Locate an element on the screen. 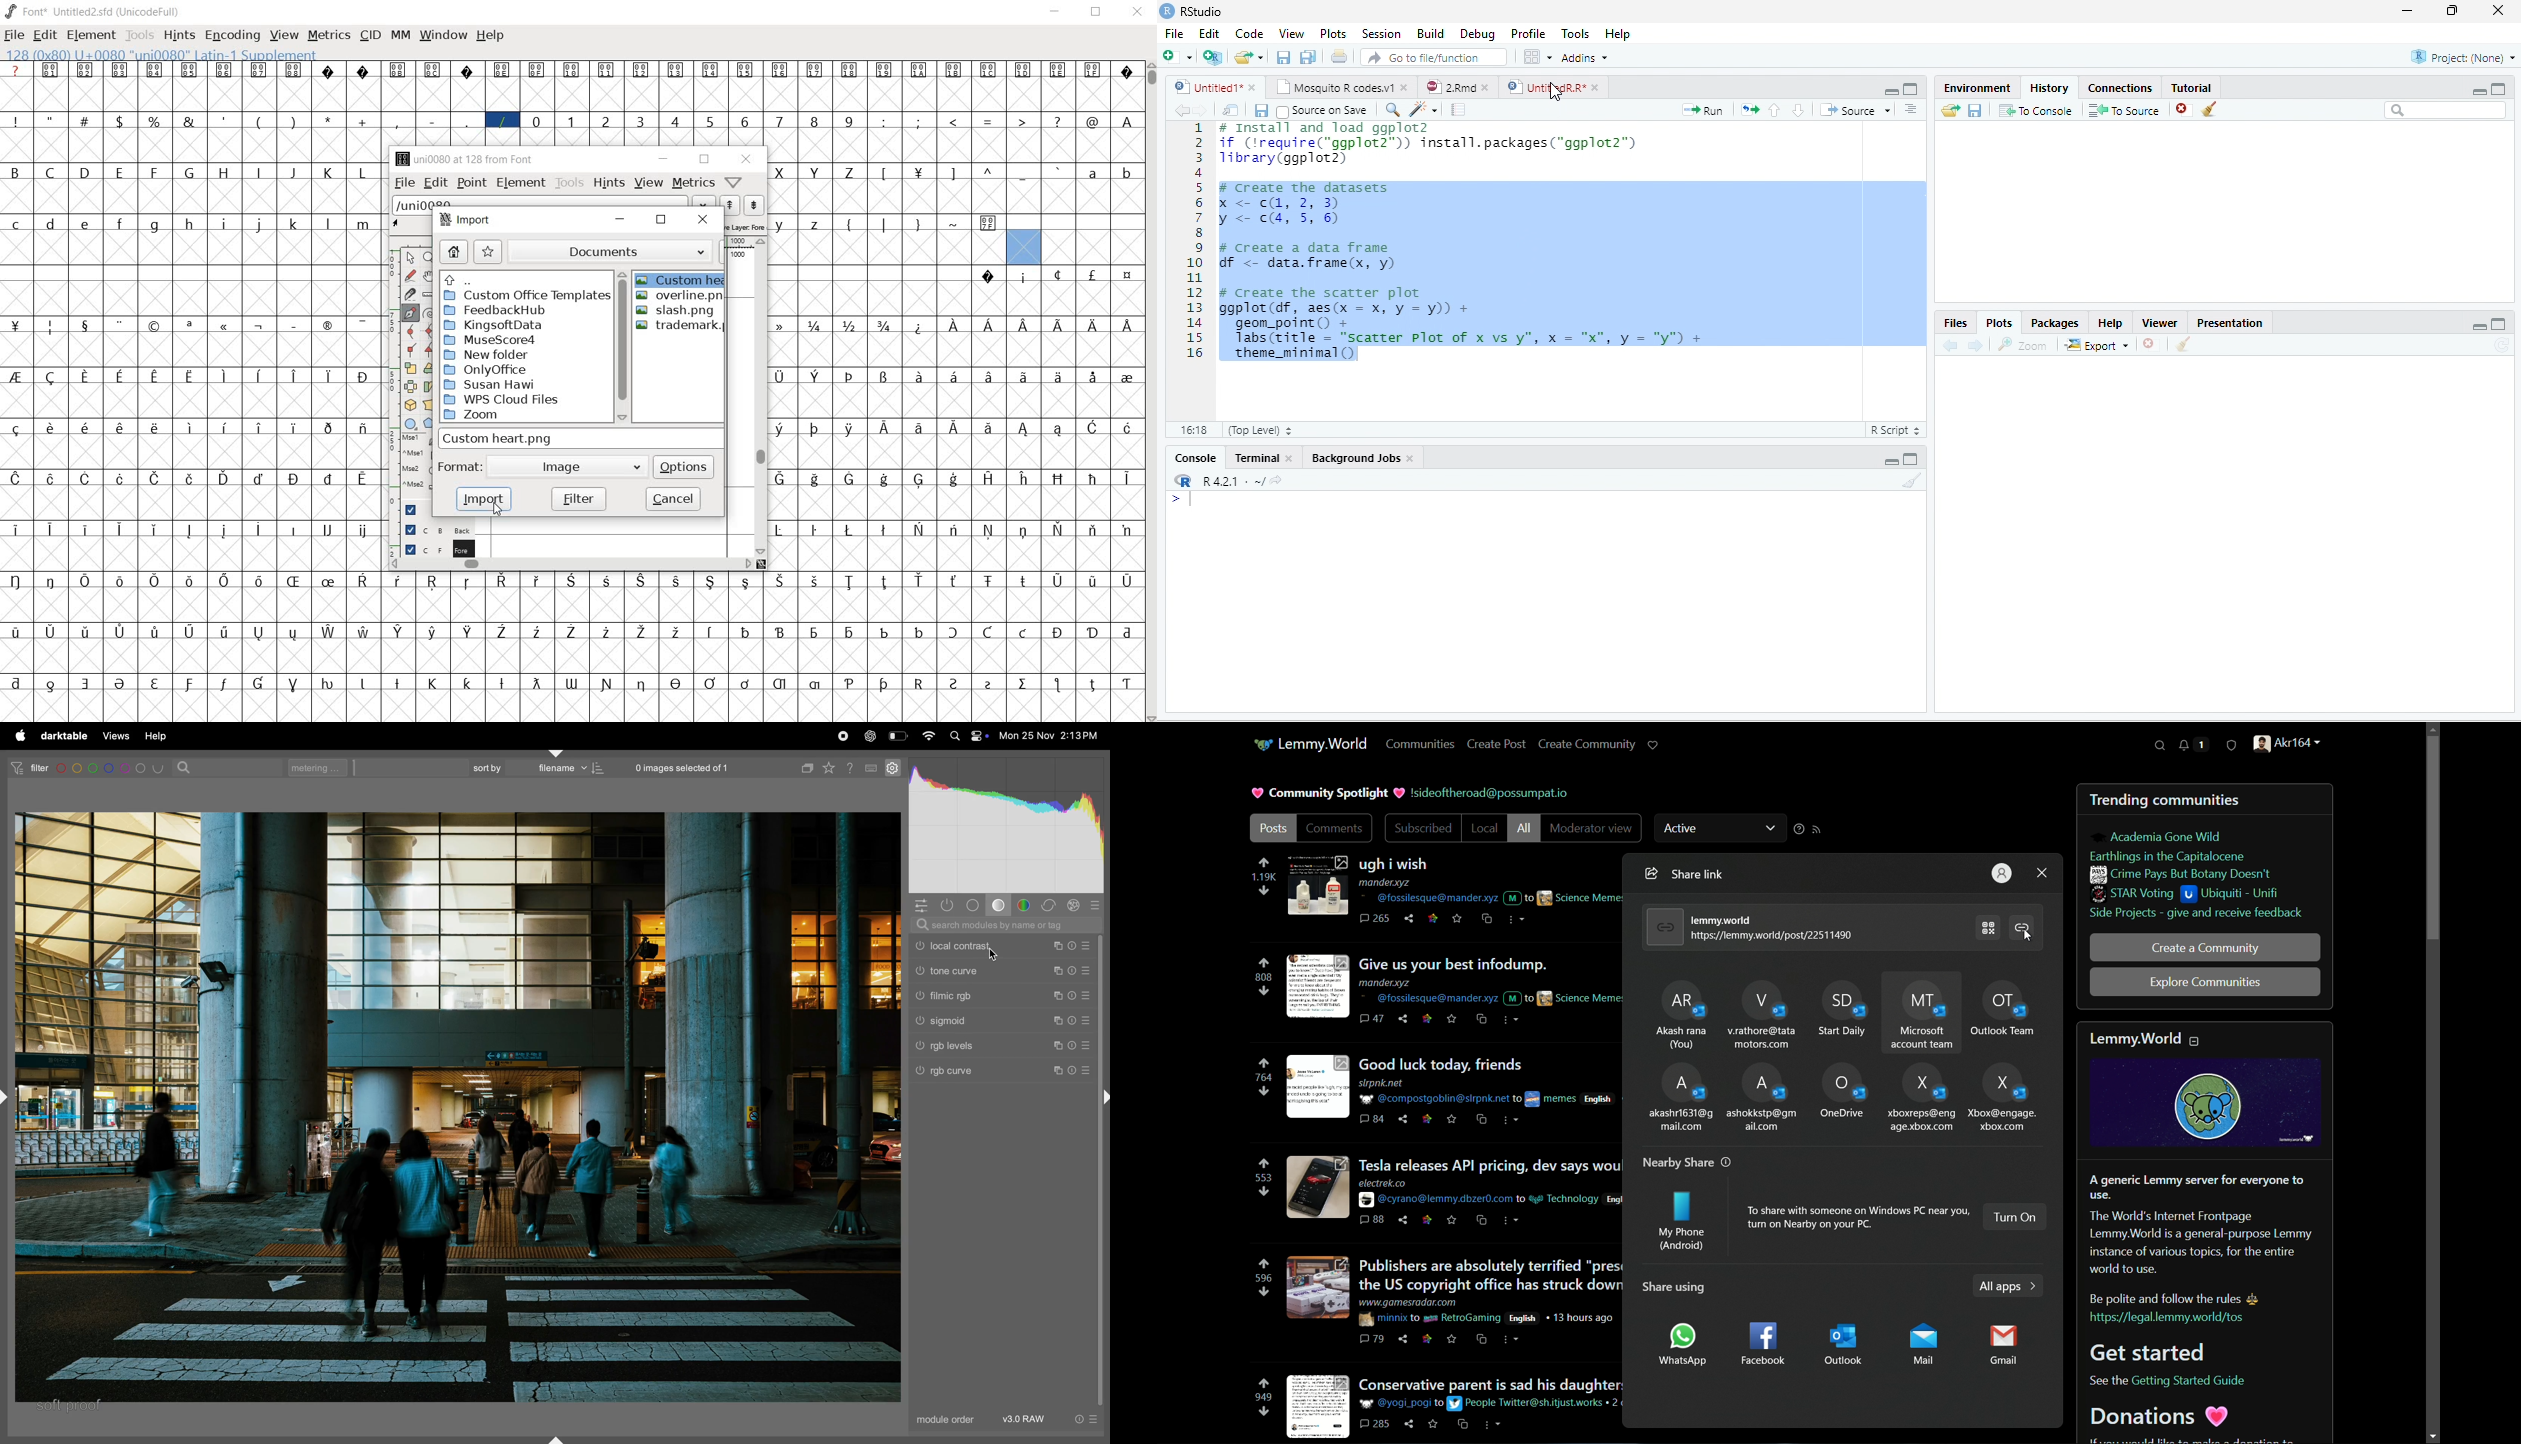 The image size is (2548, 1456). tone is located at coordinates (974, 904).